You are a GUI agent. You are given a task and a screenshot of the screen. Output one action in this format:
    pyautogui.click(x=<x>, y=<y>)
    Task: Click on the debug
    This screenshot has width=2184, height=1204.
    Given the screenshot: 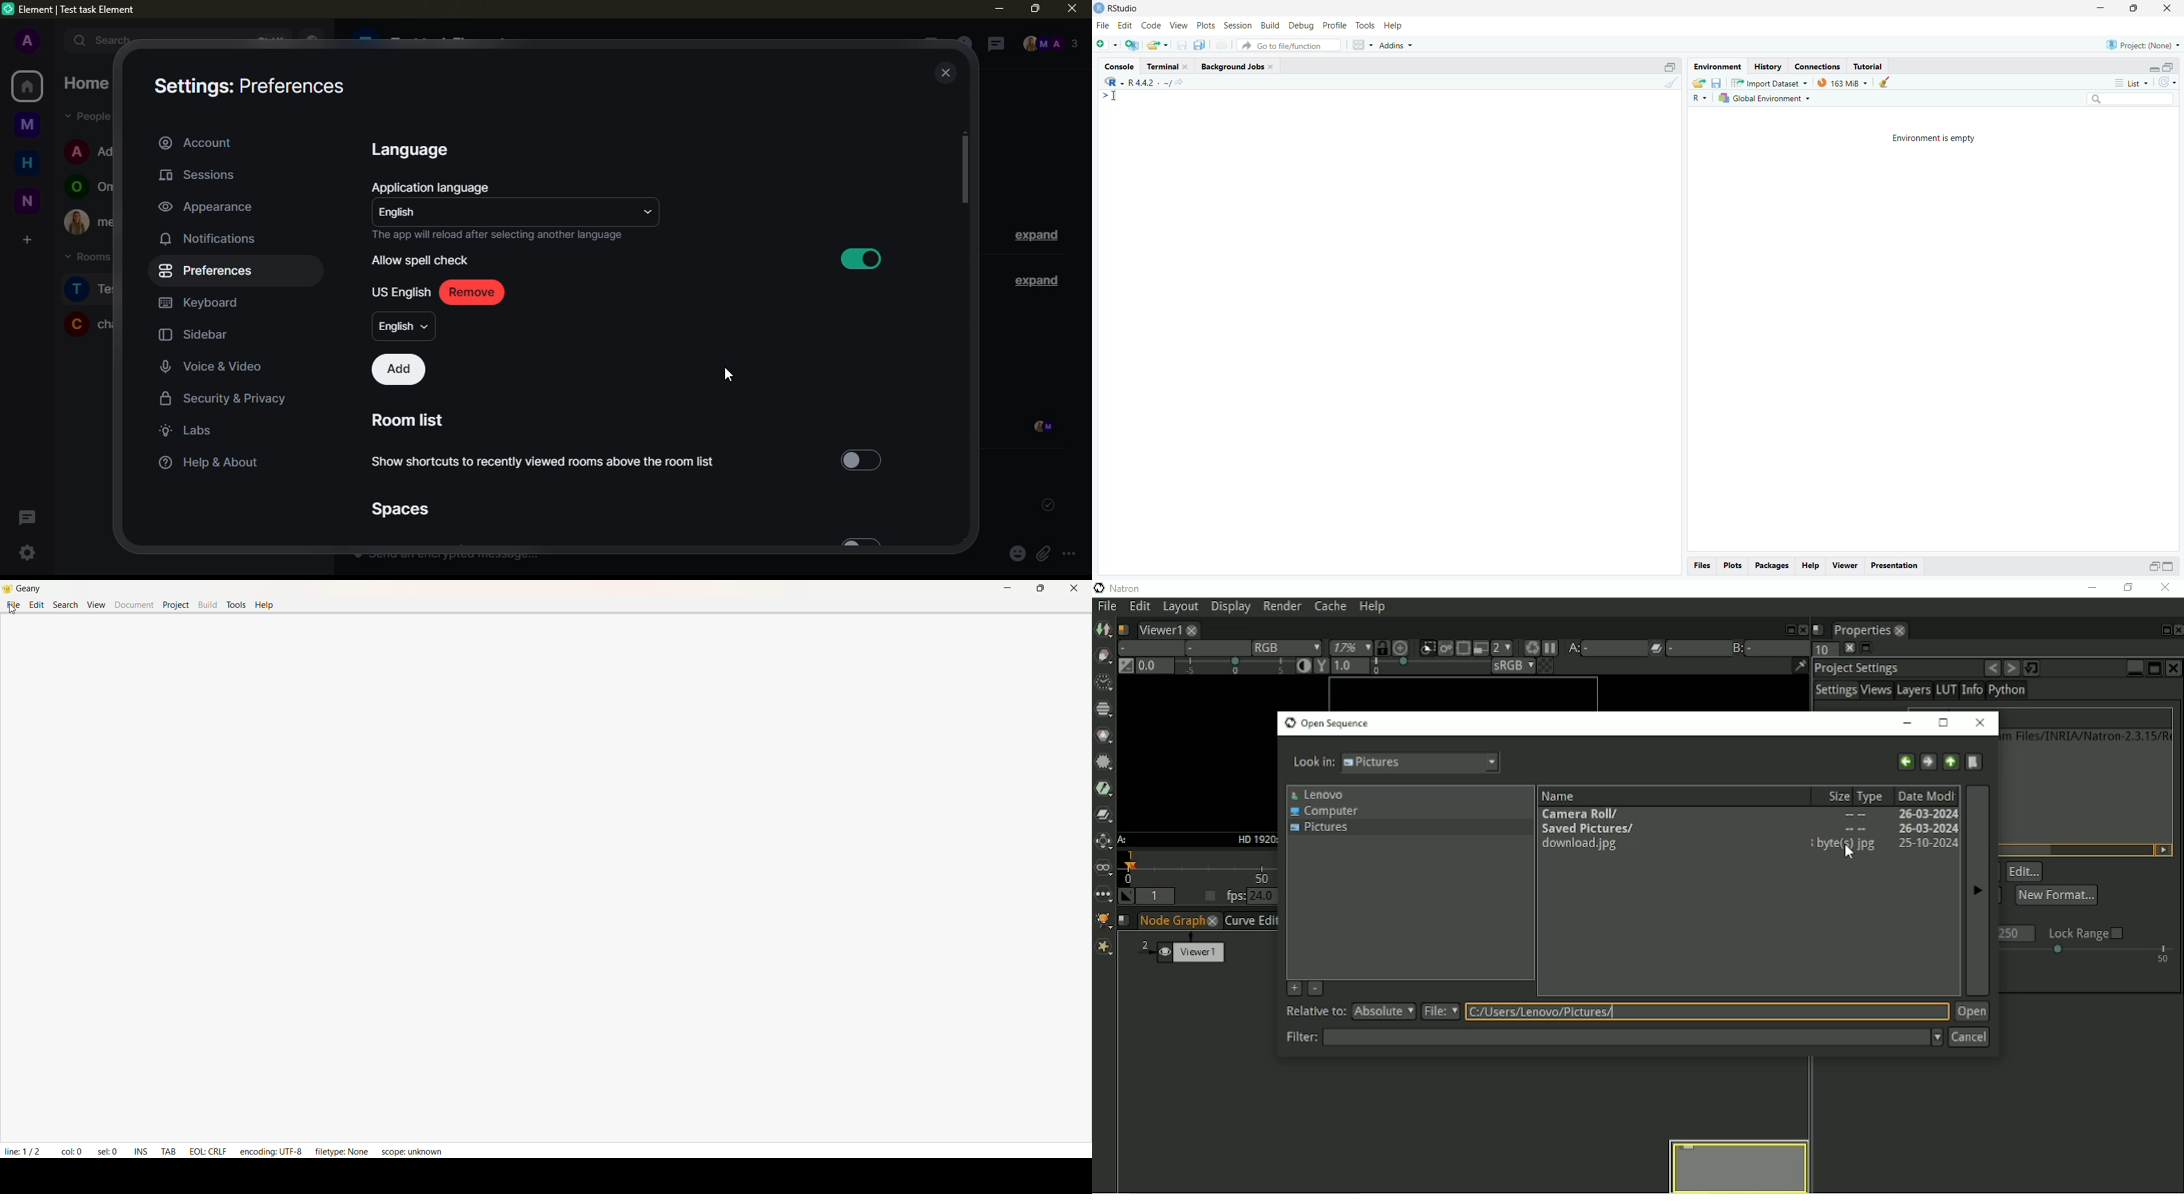 What is the action you would take?
    pyautogui.click(x=1301, y=26)
    